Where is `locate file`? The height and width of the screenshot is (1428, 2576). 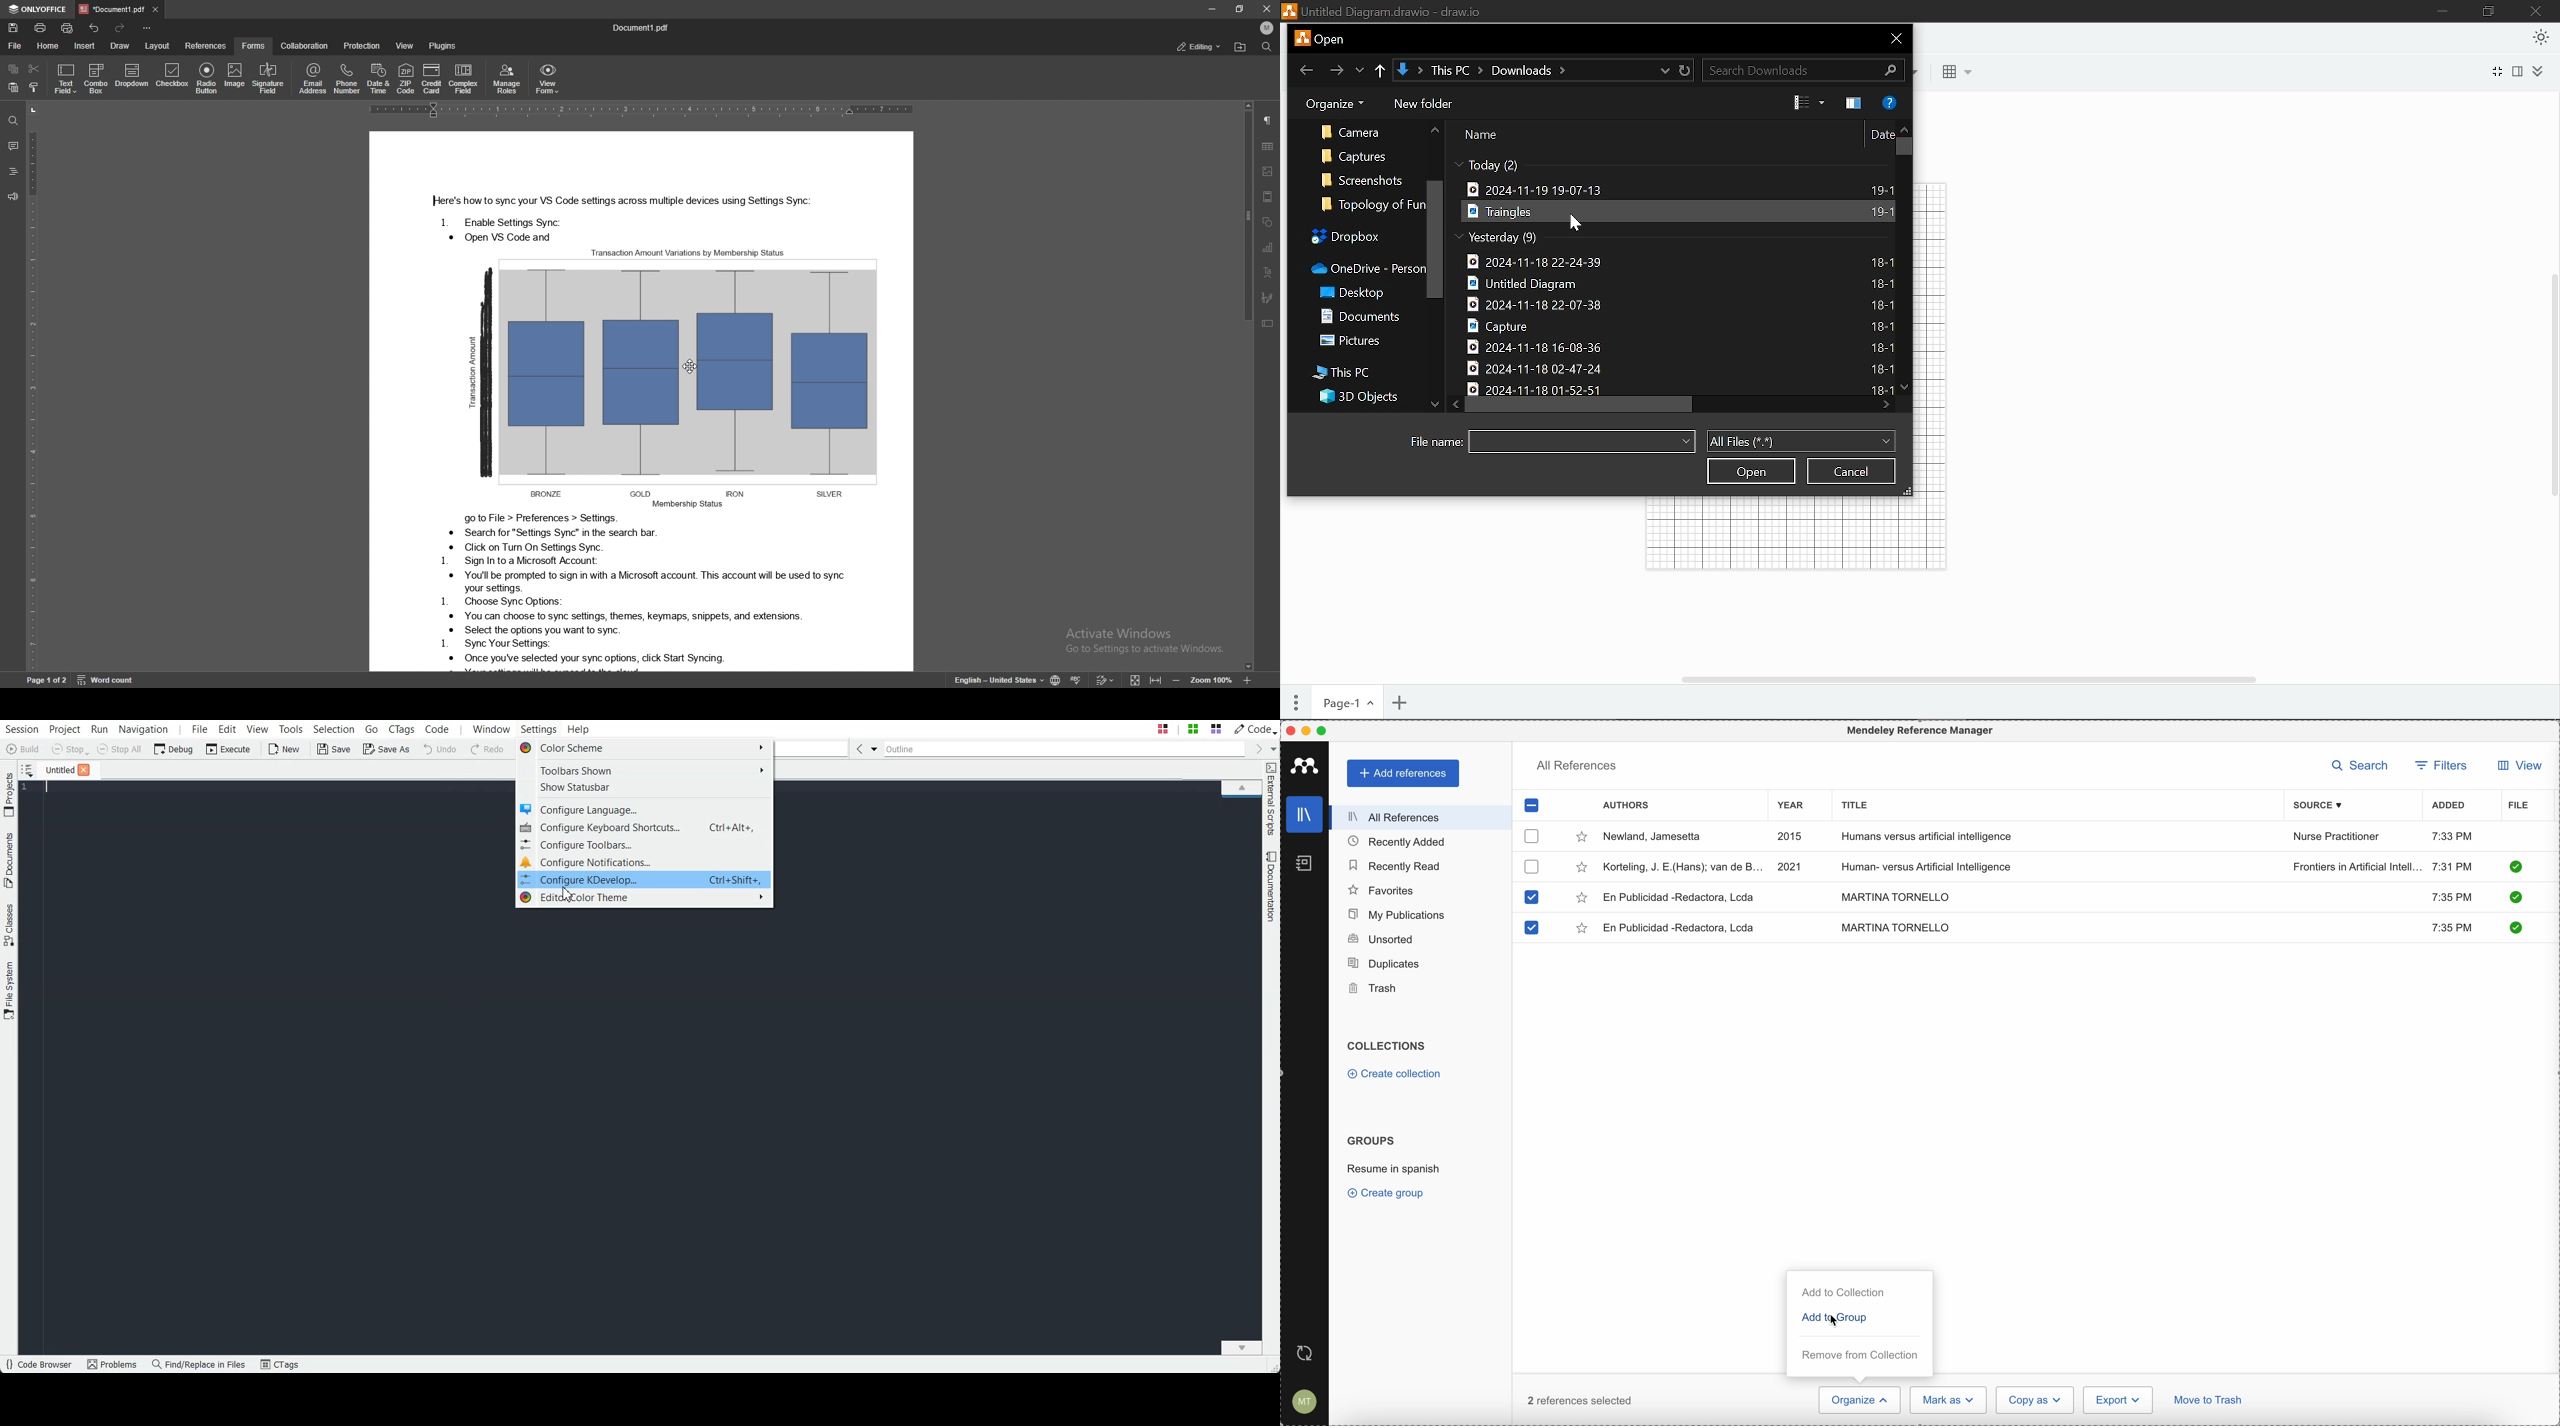 locate file is located at coordinates (1240, 47).